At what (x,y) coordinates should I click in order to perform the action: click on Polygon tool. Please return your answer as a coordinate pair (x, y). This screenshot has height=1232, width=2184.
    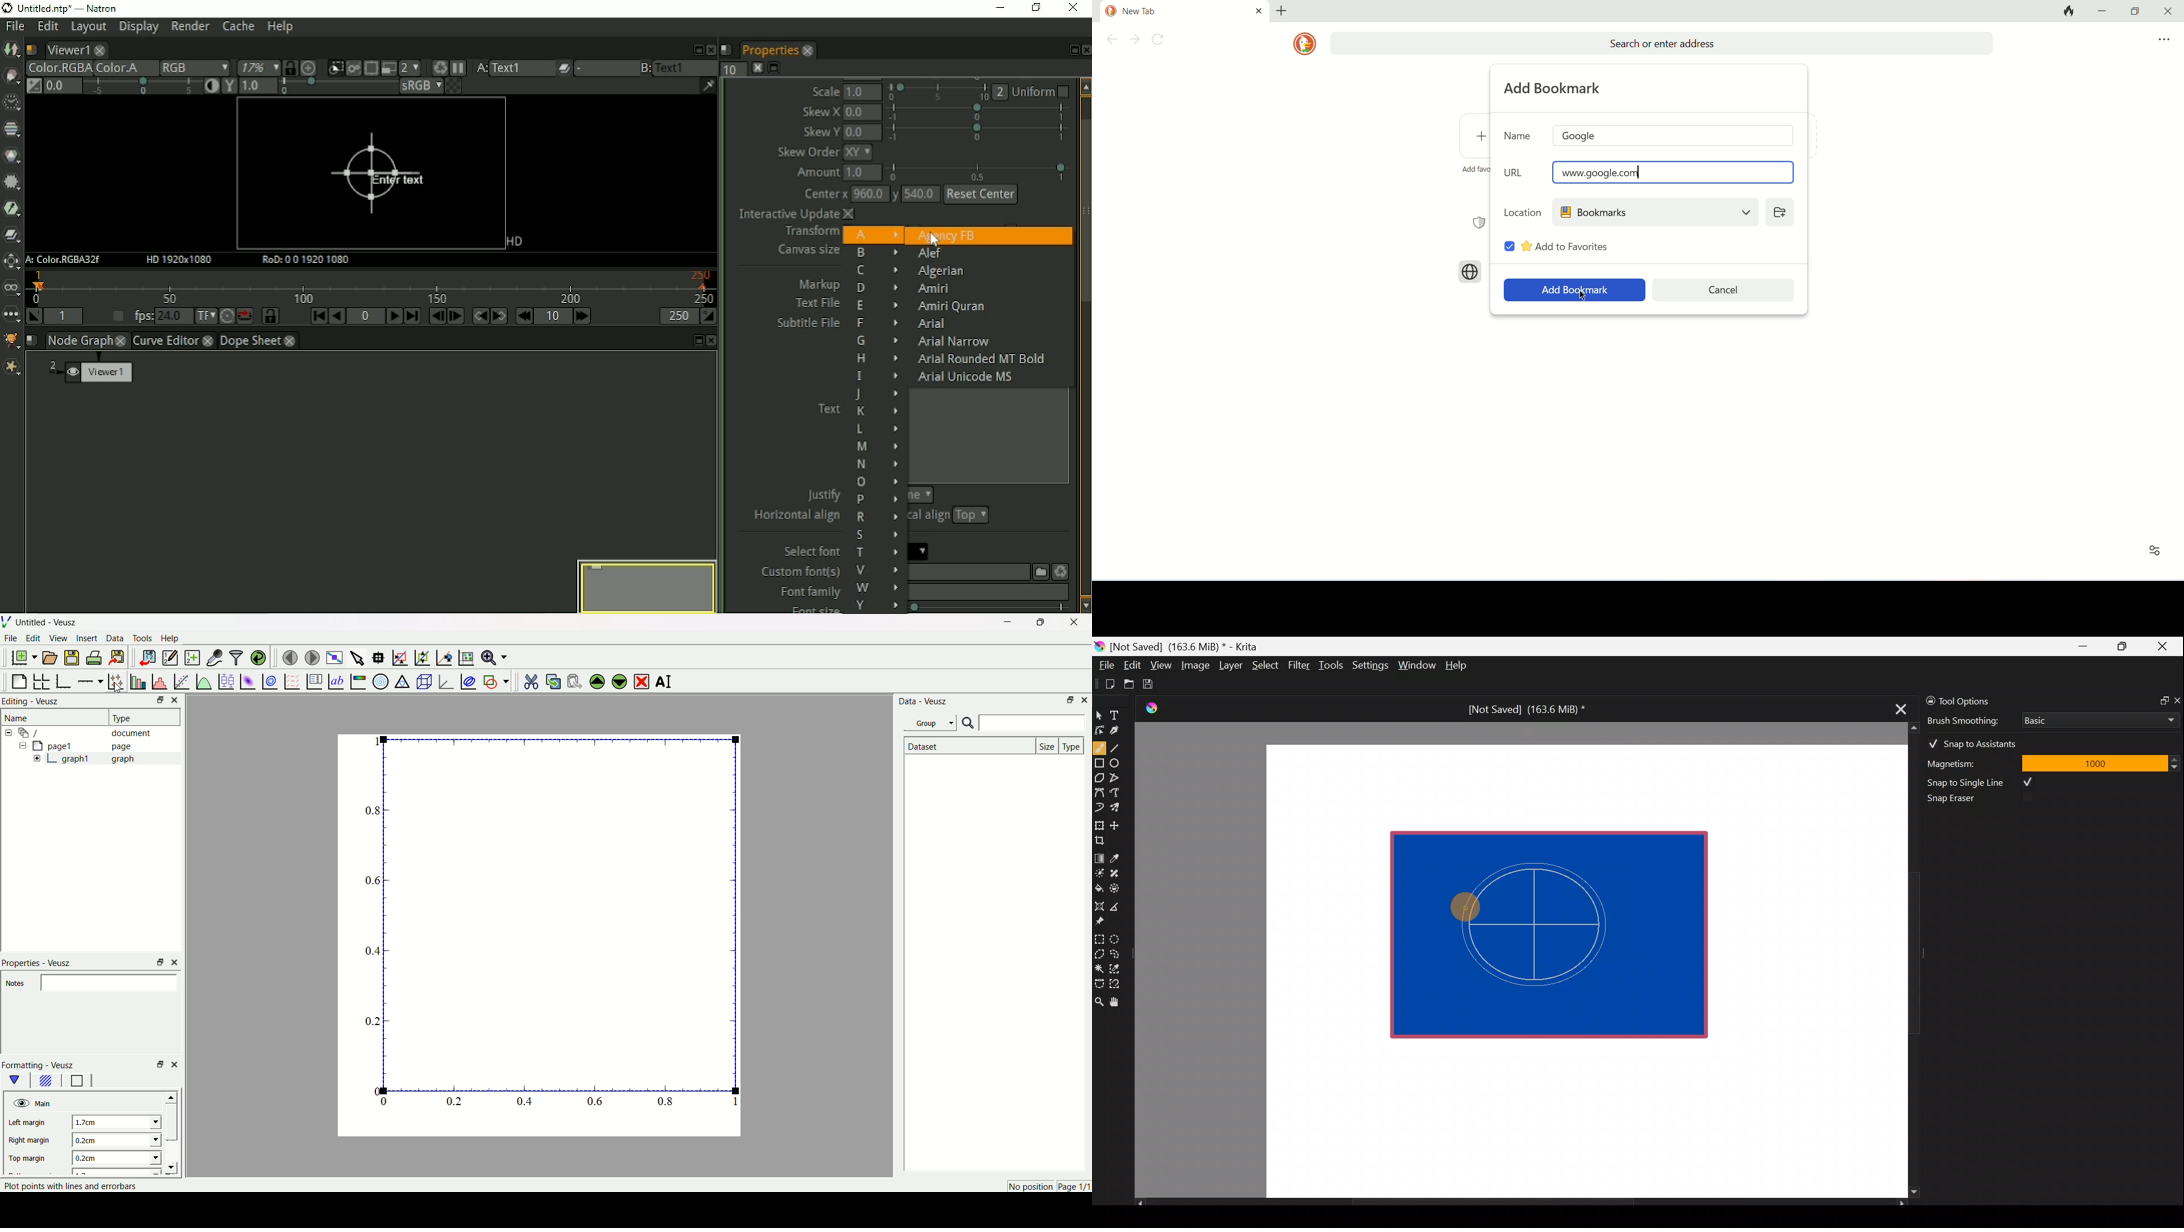
    Looking at the image, I should click on (1099, 778).